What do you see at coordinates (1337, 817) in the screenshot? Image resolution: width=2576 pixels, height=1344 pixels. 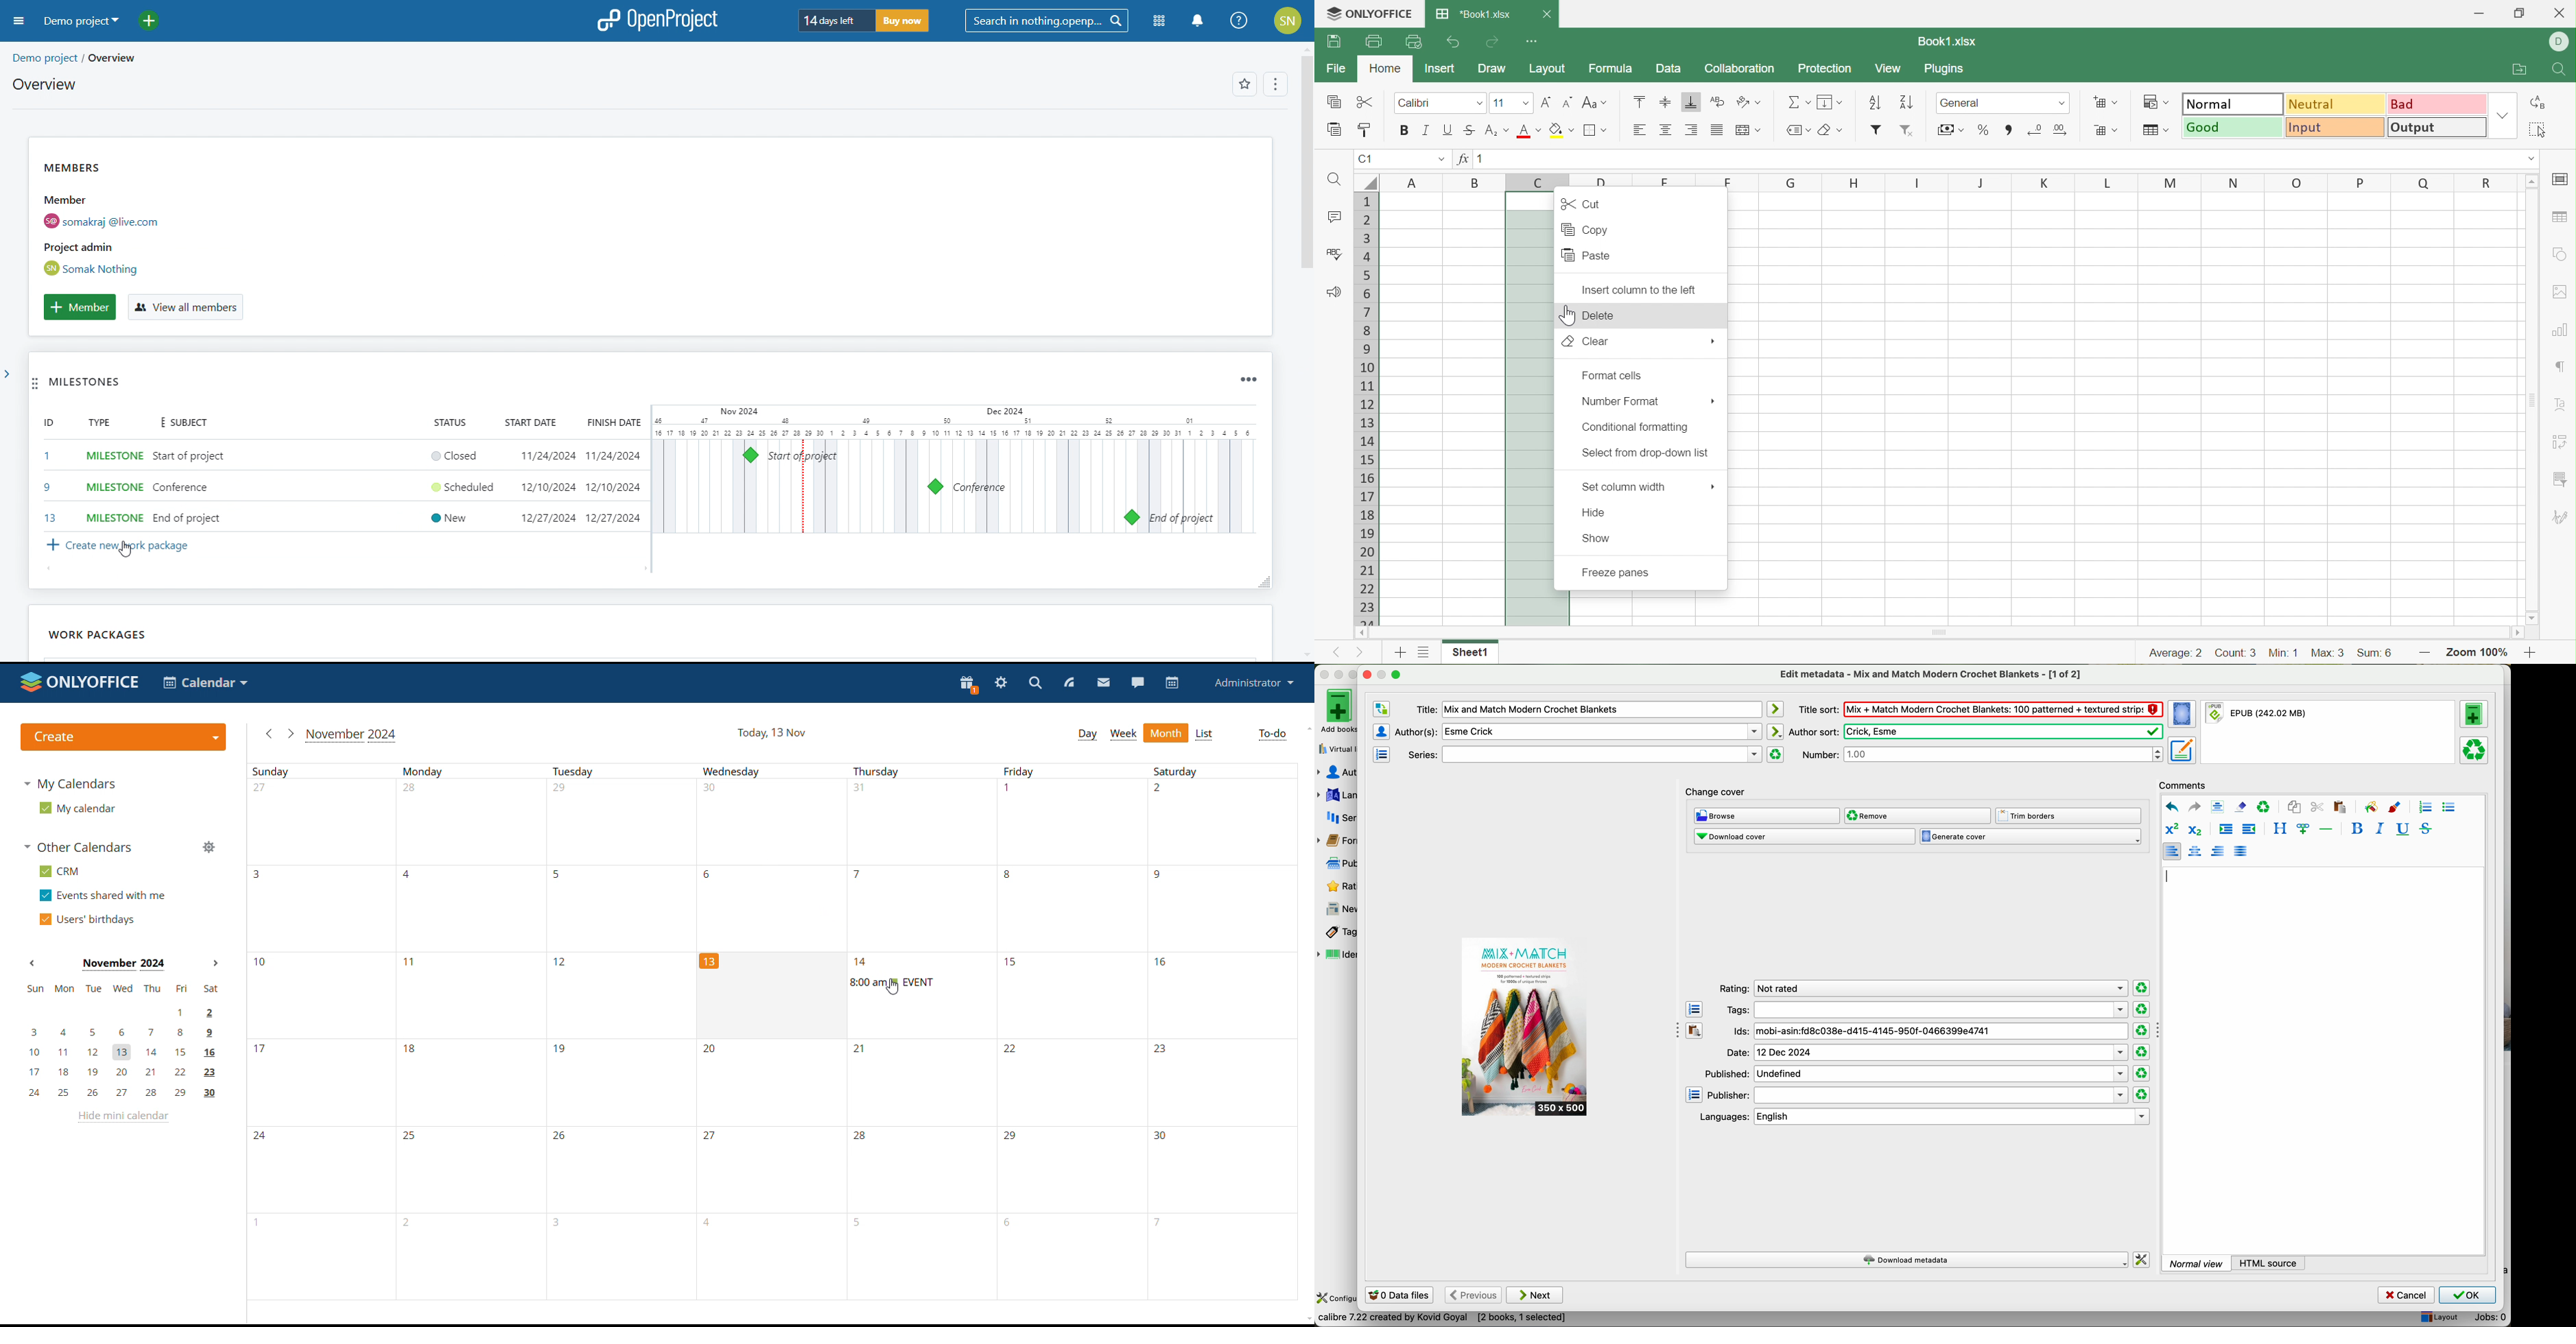 I see `series` at bounding box center [1337, 817].